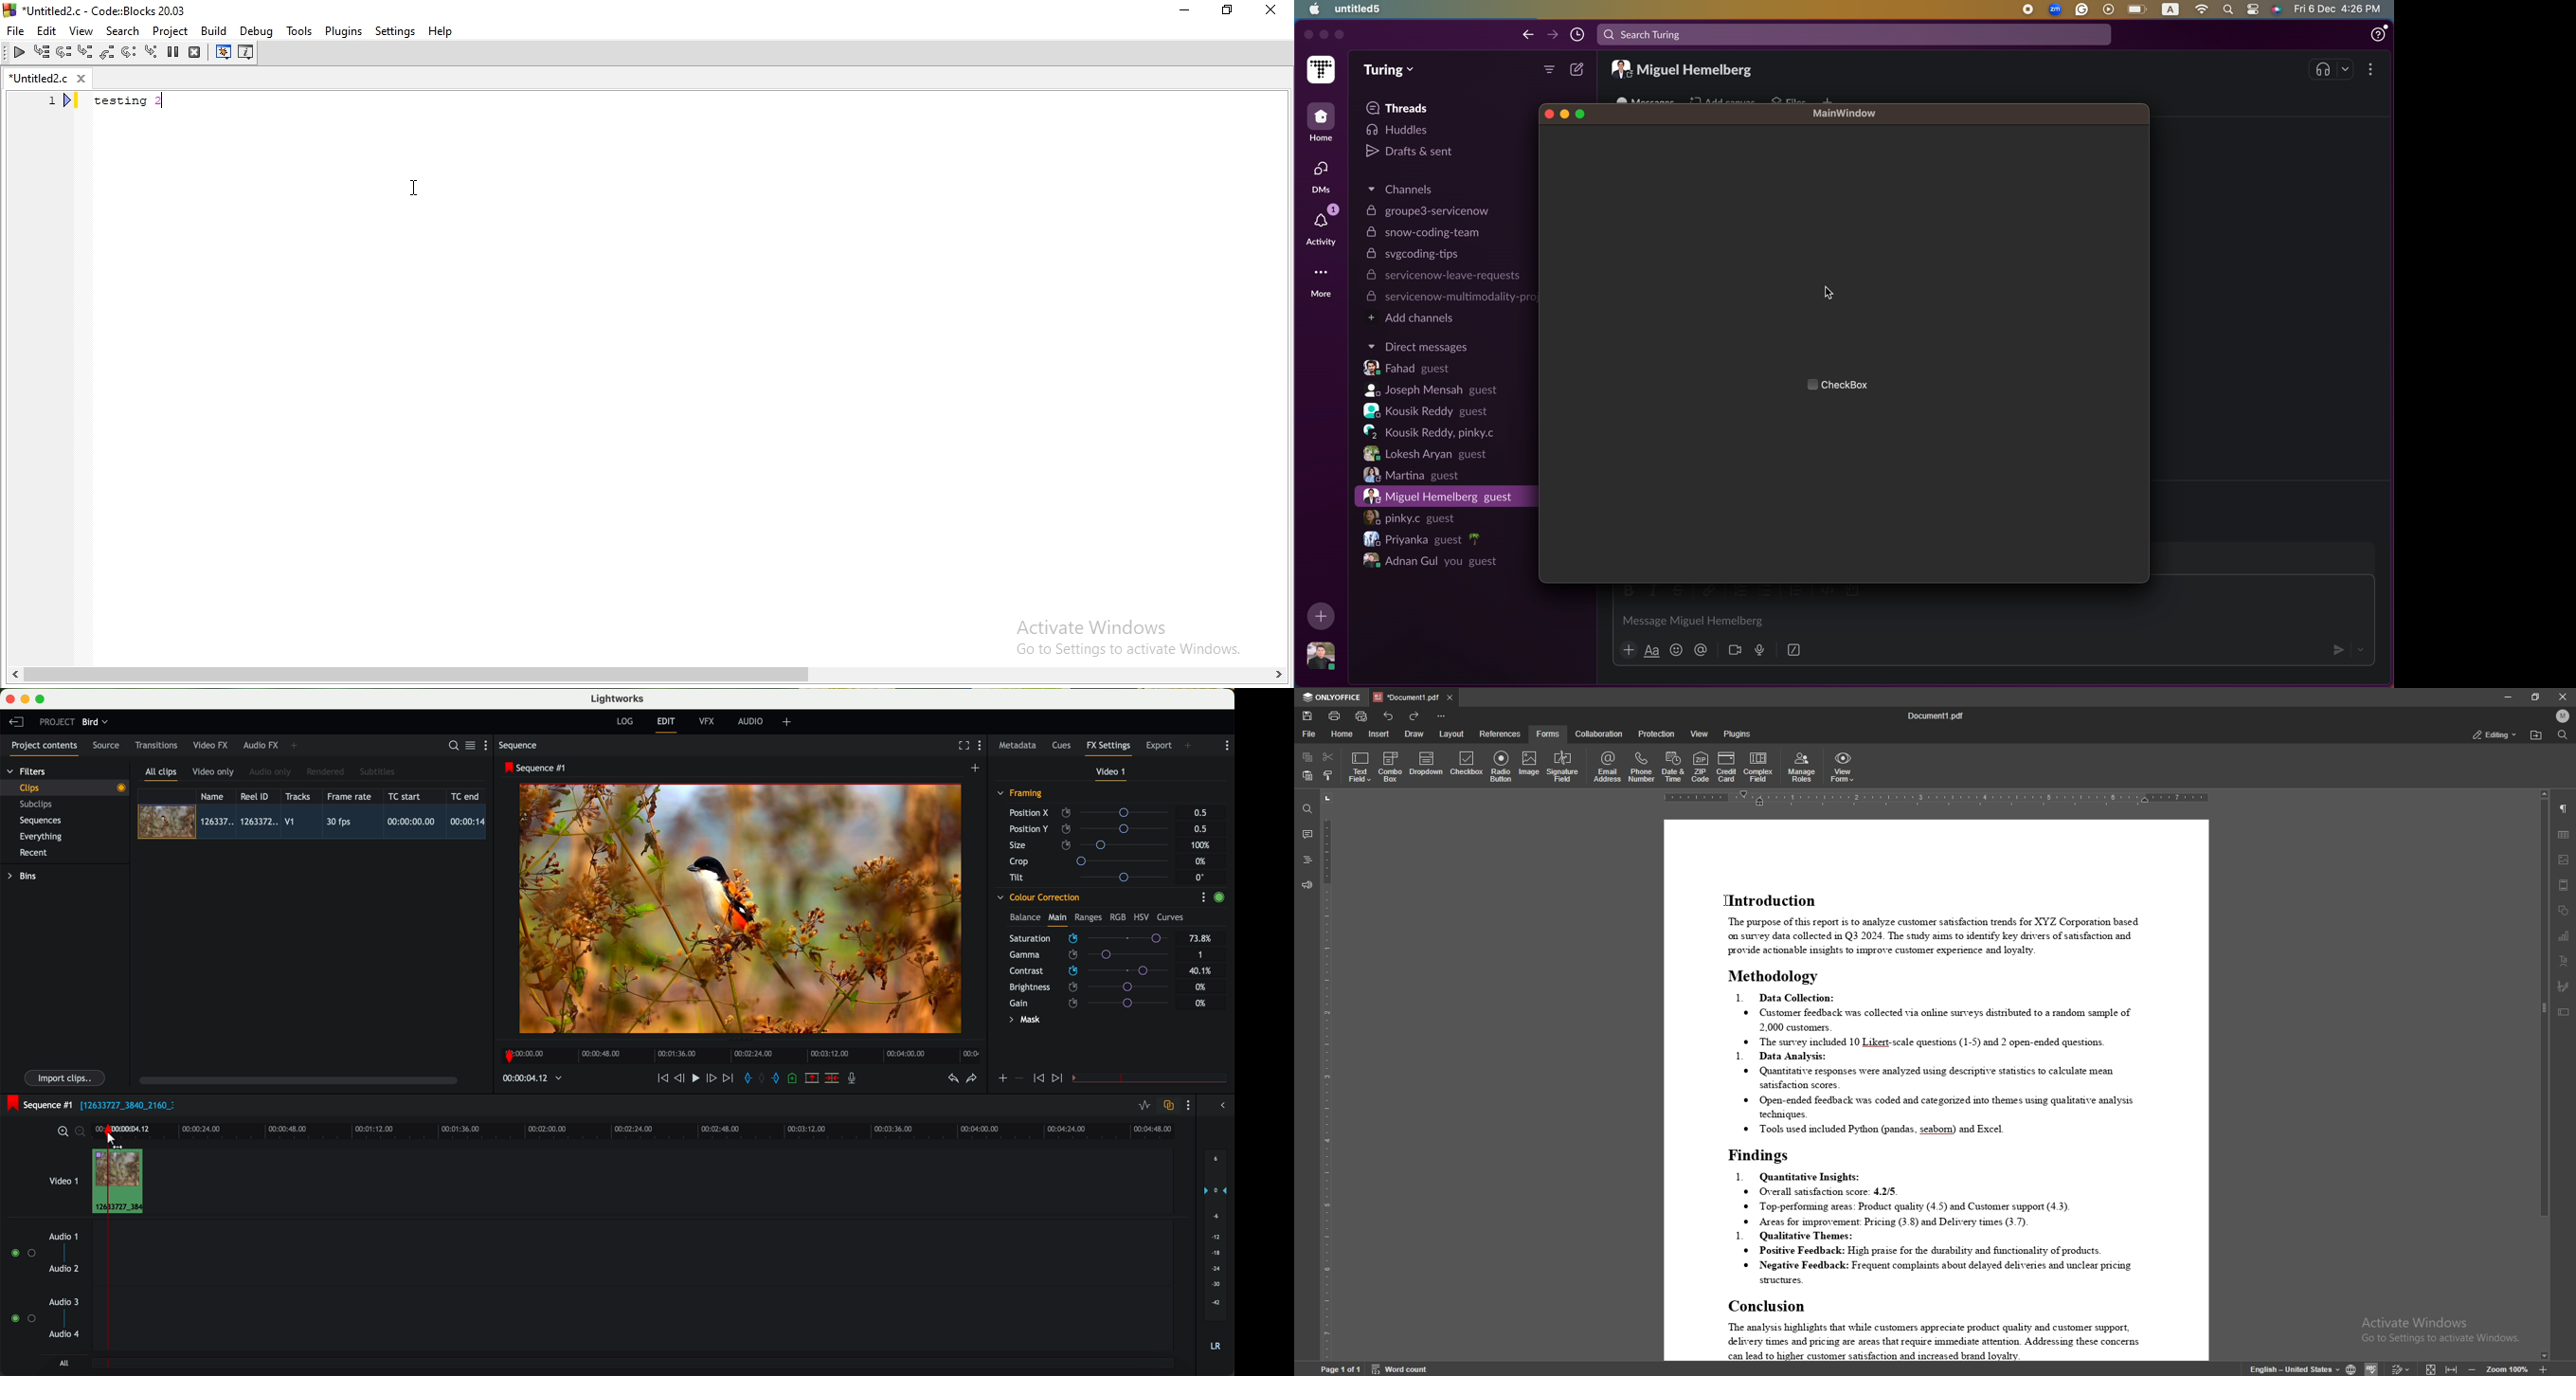 The image size is (2576, 1400). Describe the element at coordinates (1141, 917) in the screenshot. I see `HSV` at that location.